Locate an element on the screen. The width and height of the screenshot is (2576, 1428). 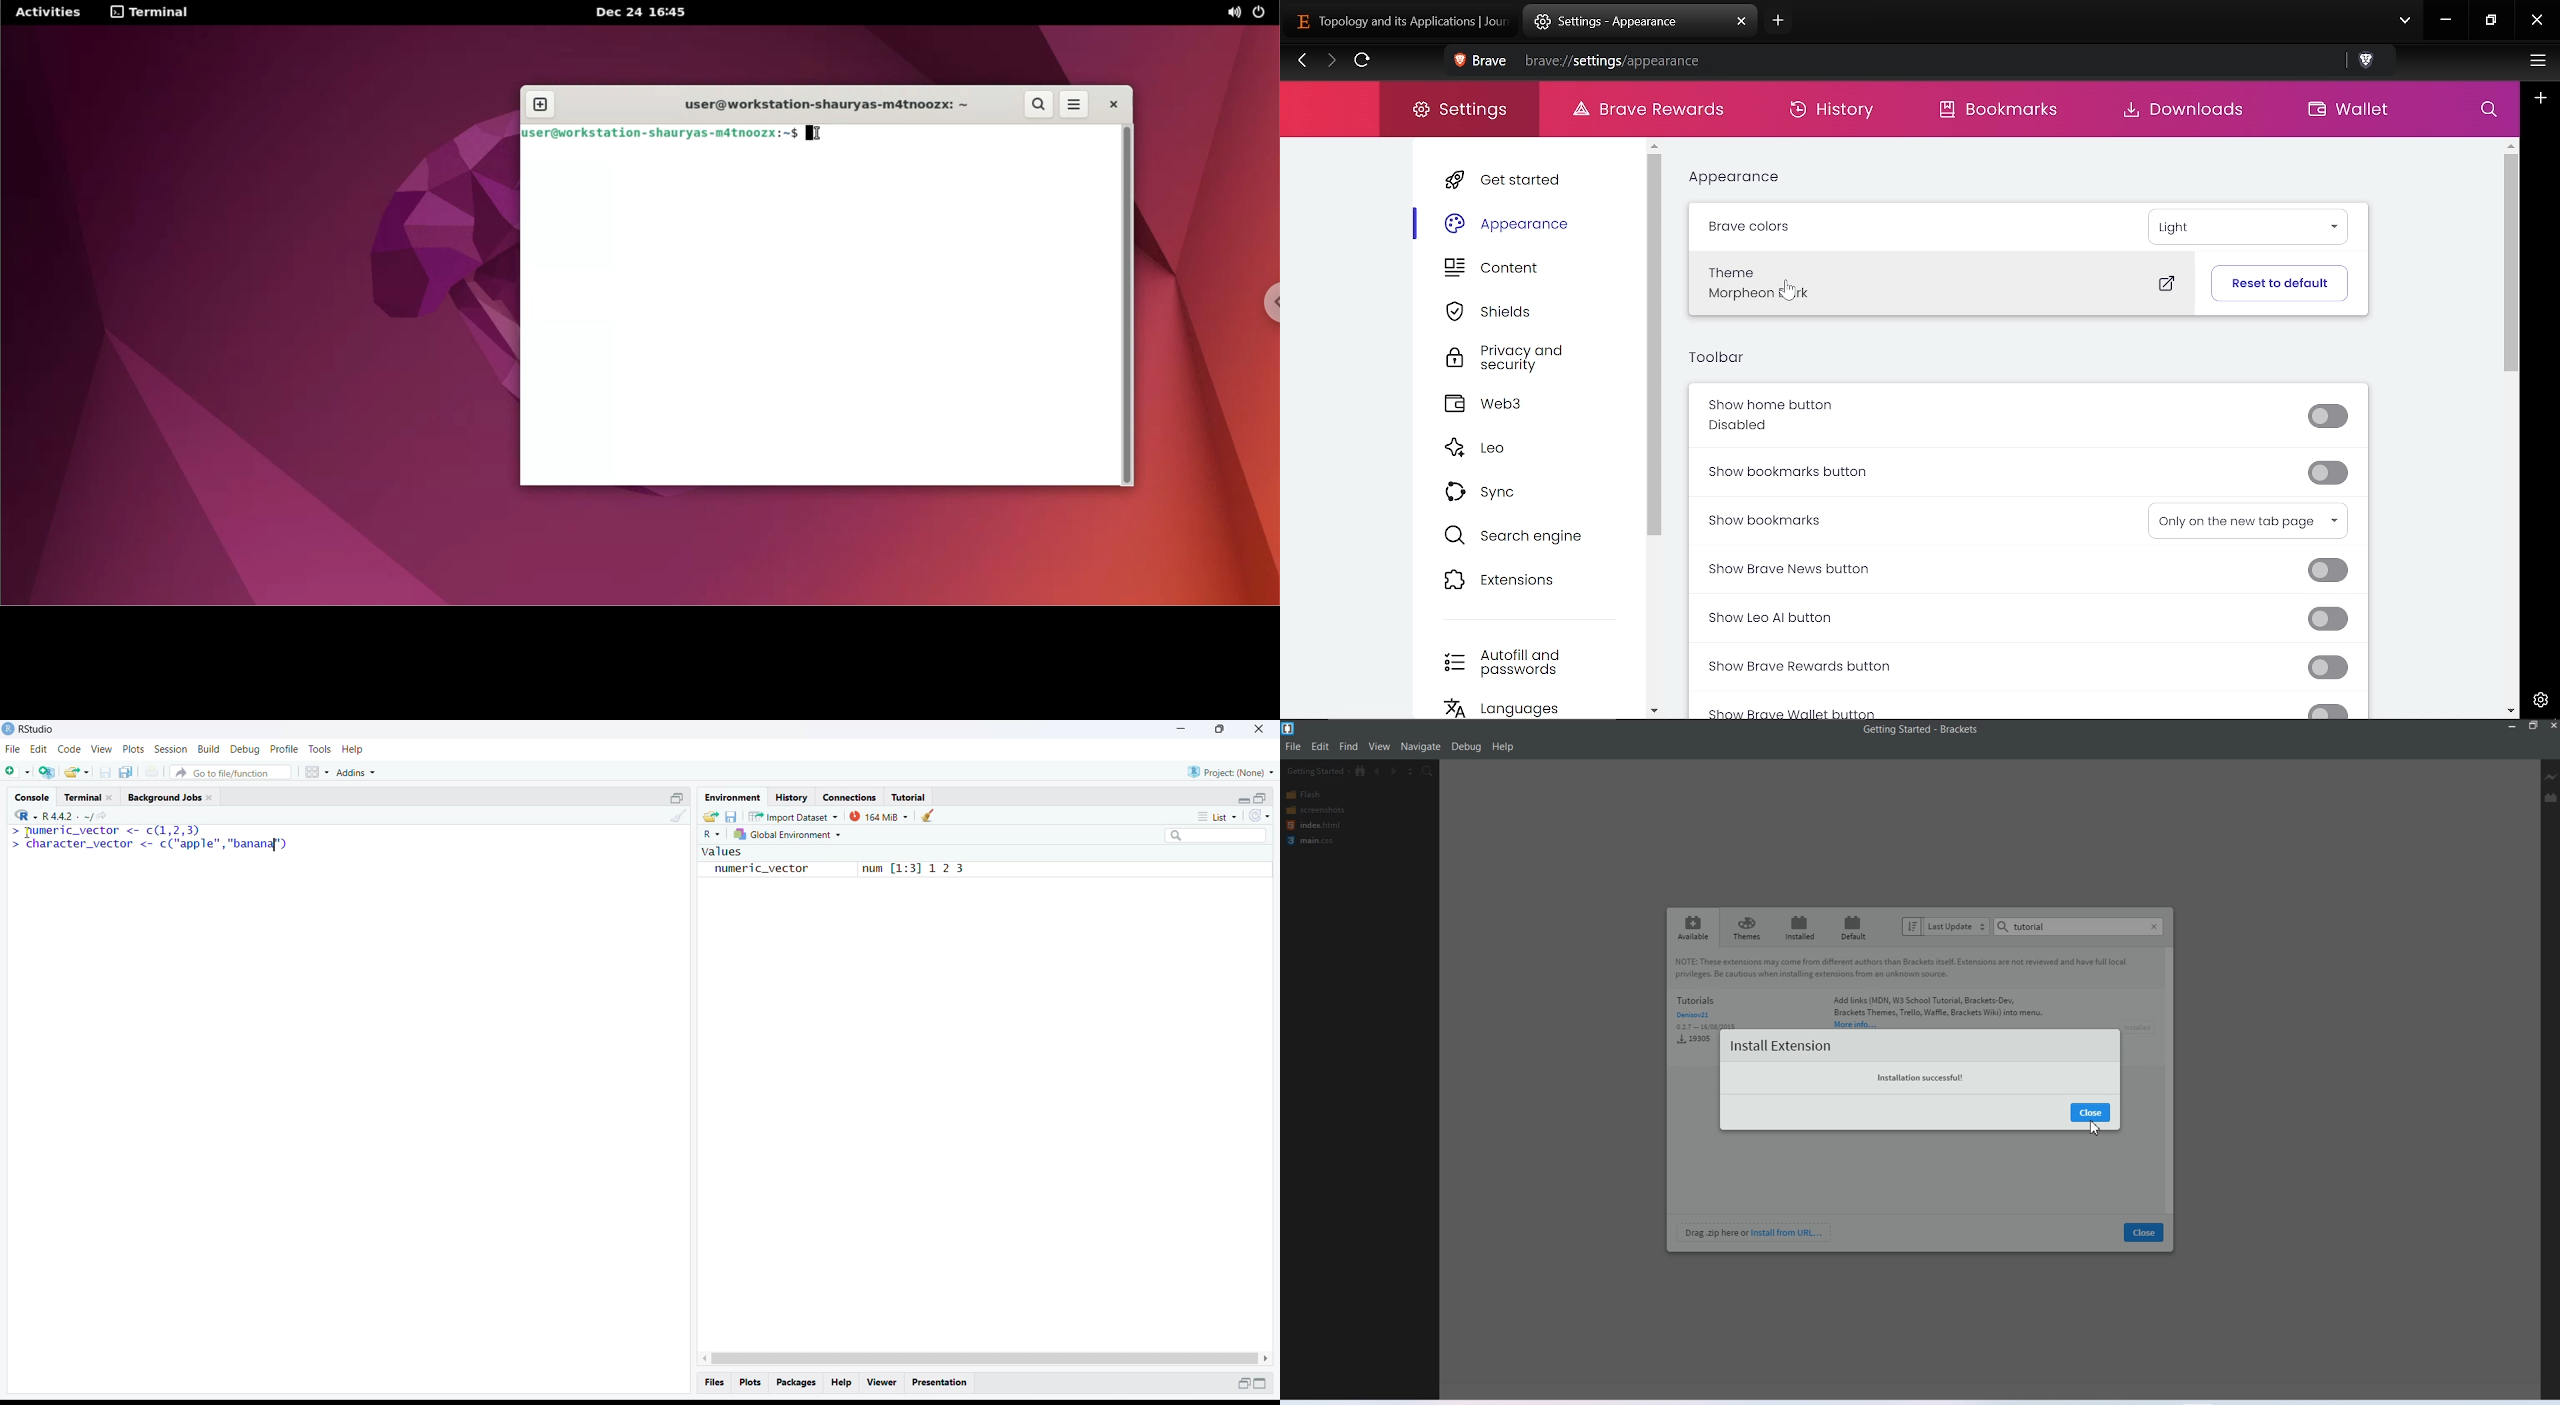
save is located at coordinates (730, 817).